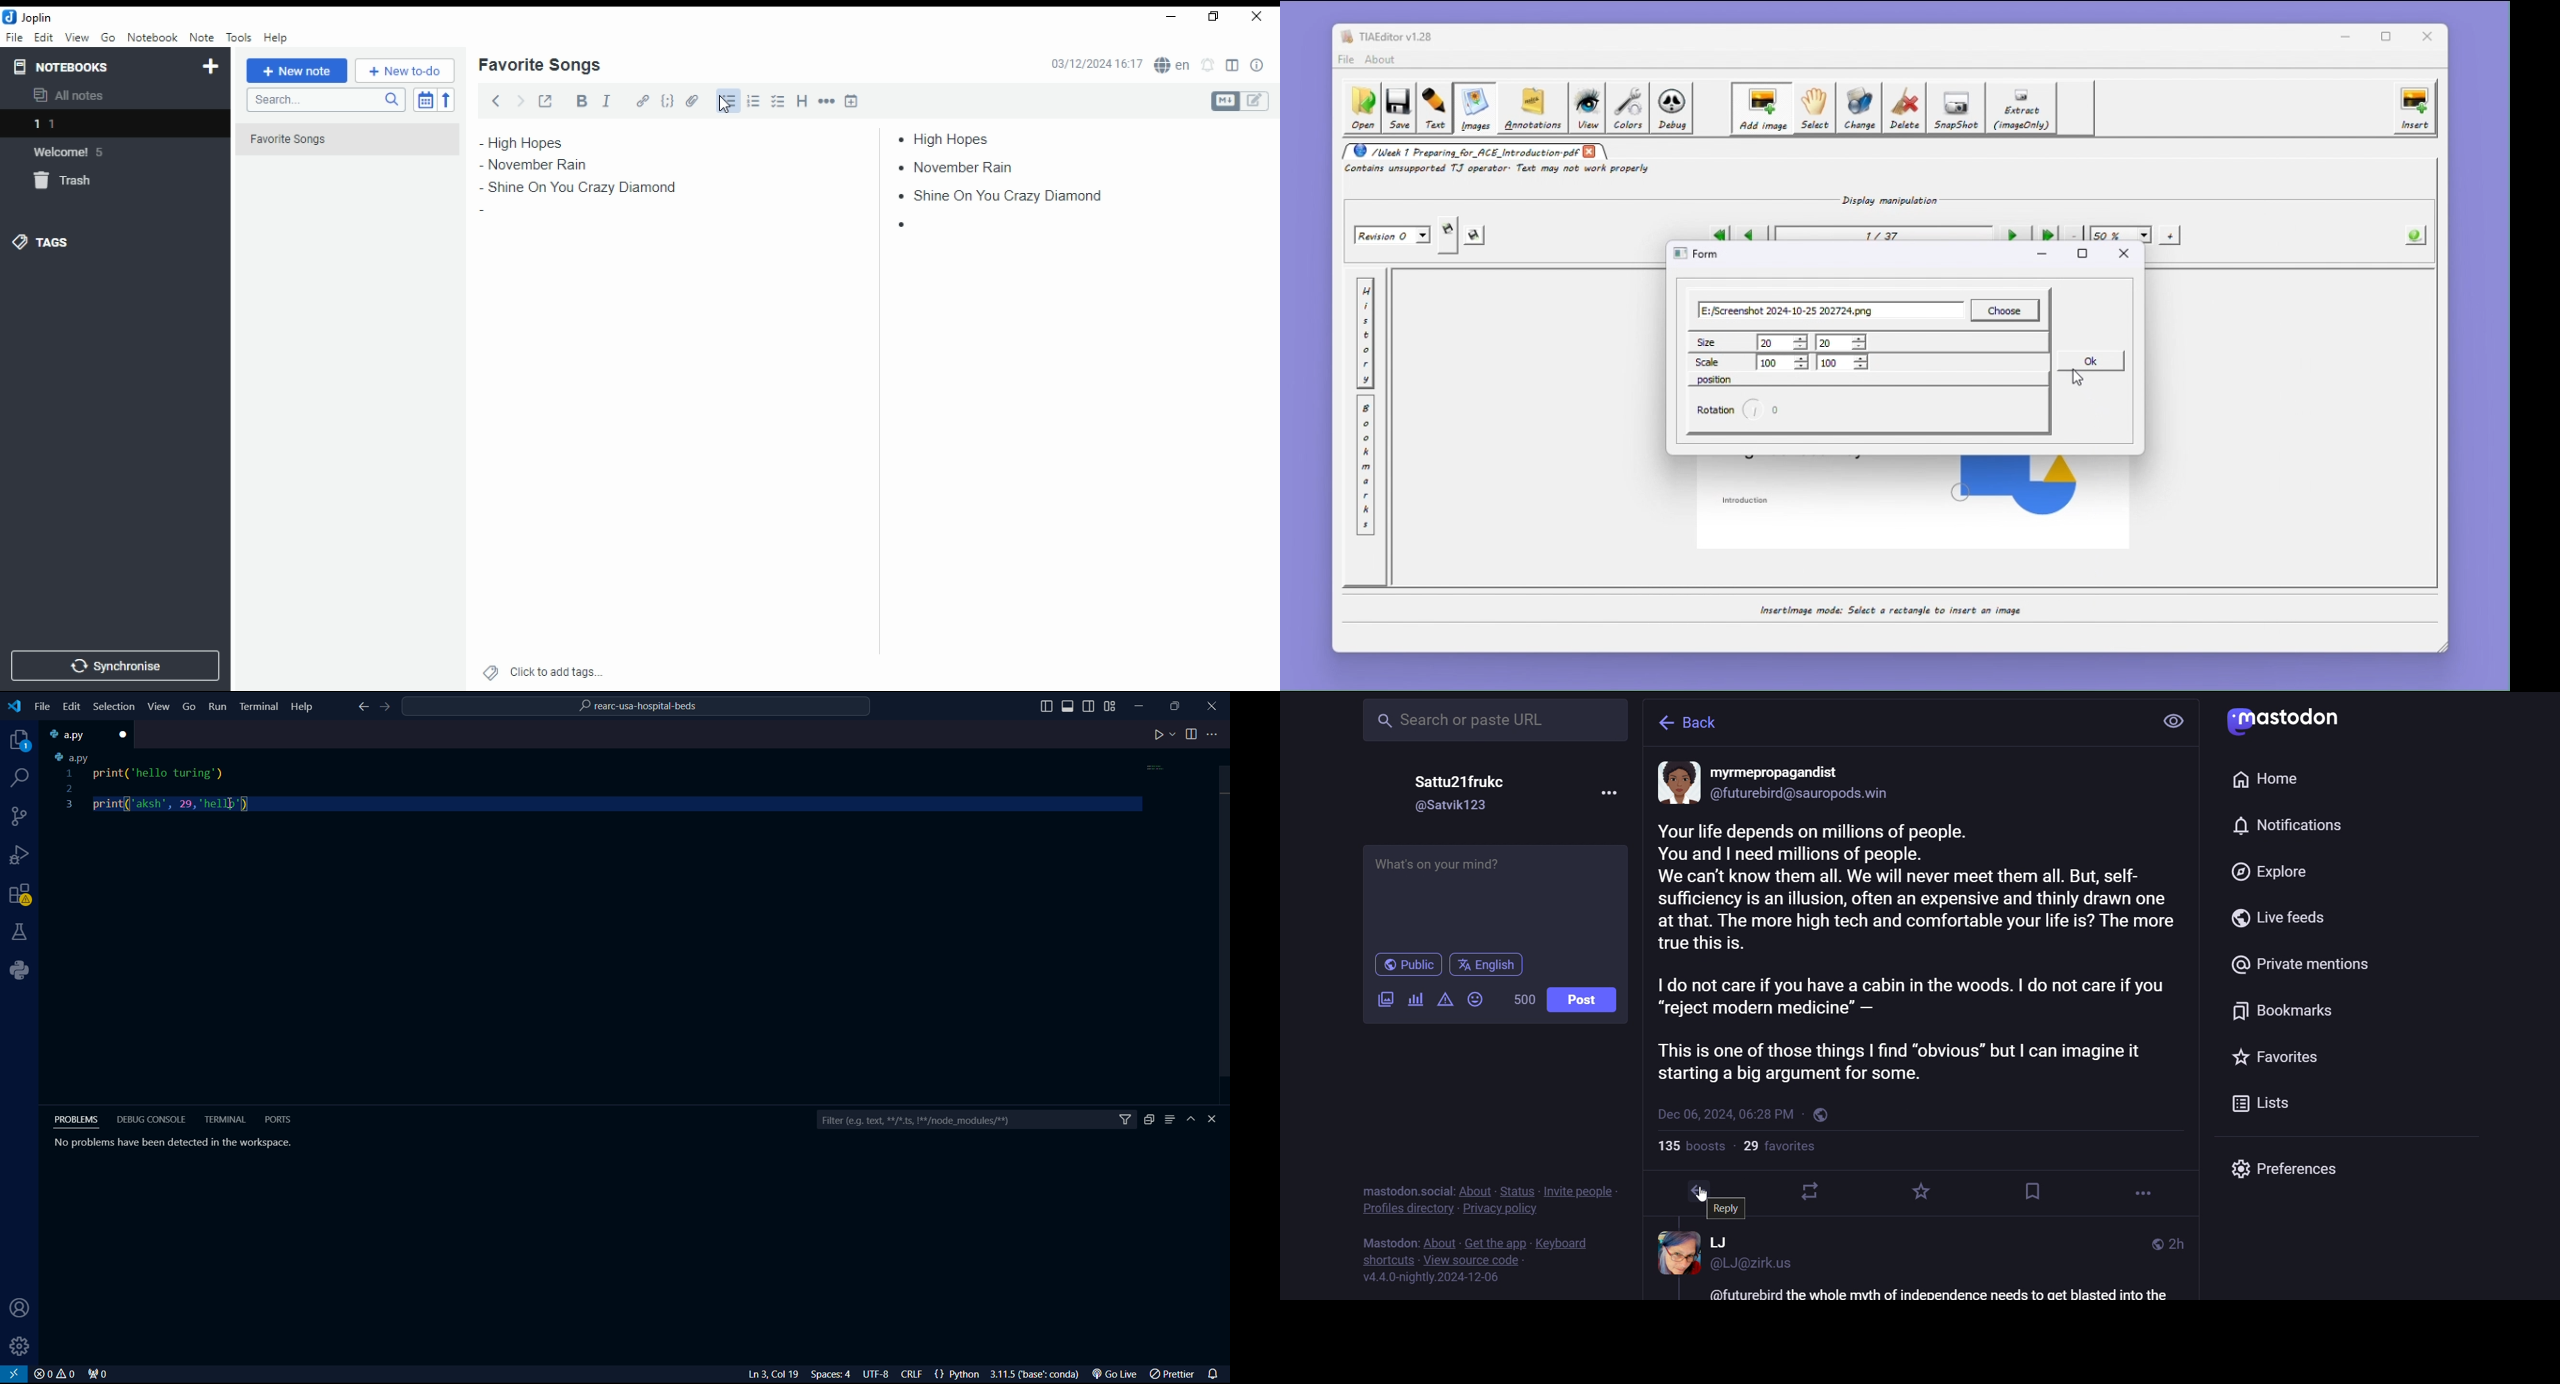  Describe the element at coordinates (754, 100) in the screenshot. I see `number list` at that location.